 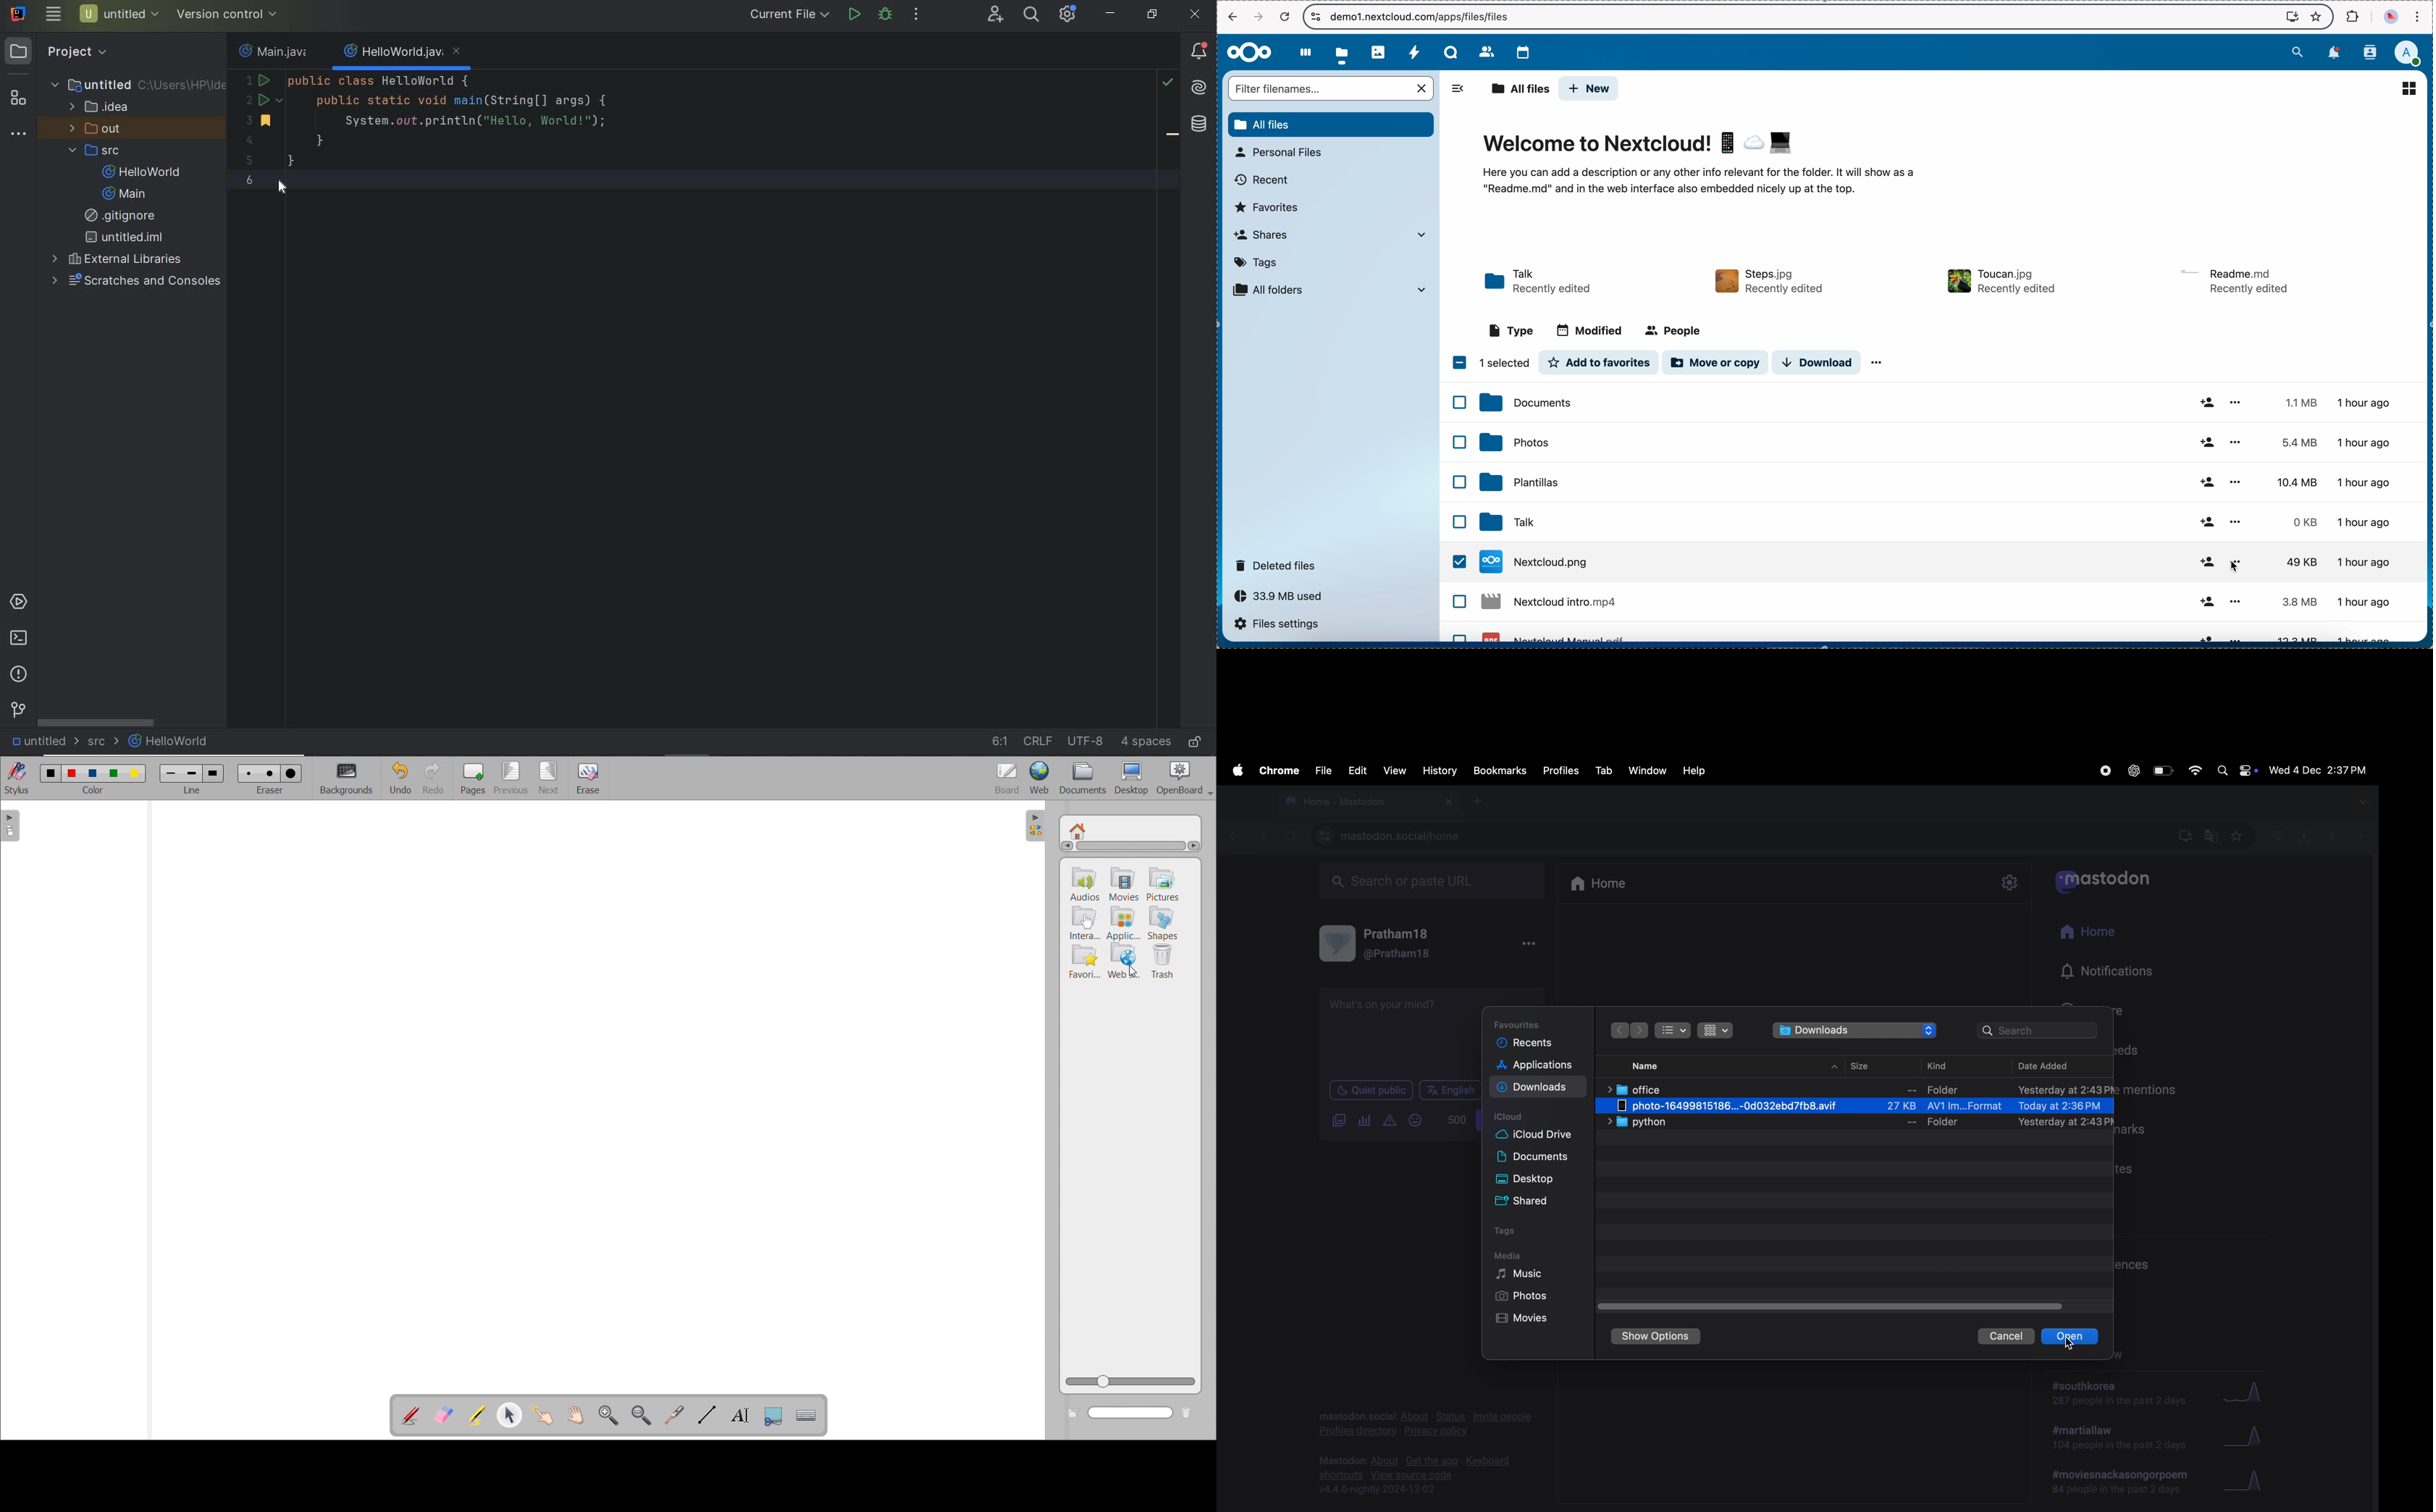 What do you see at coordinates (608, 1414) in the screenshot?
I see `zoom in` at bounding box center [608, 1414].